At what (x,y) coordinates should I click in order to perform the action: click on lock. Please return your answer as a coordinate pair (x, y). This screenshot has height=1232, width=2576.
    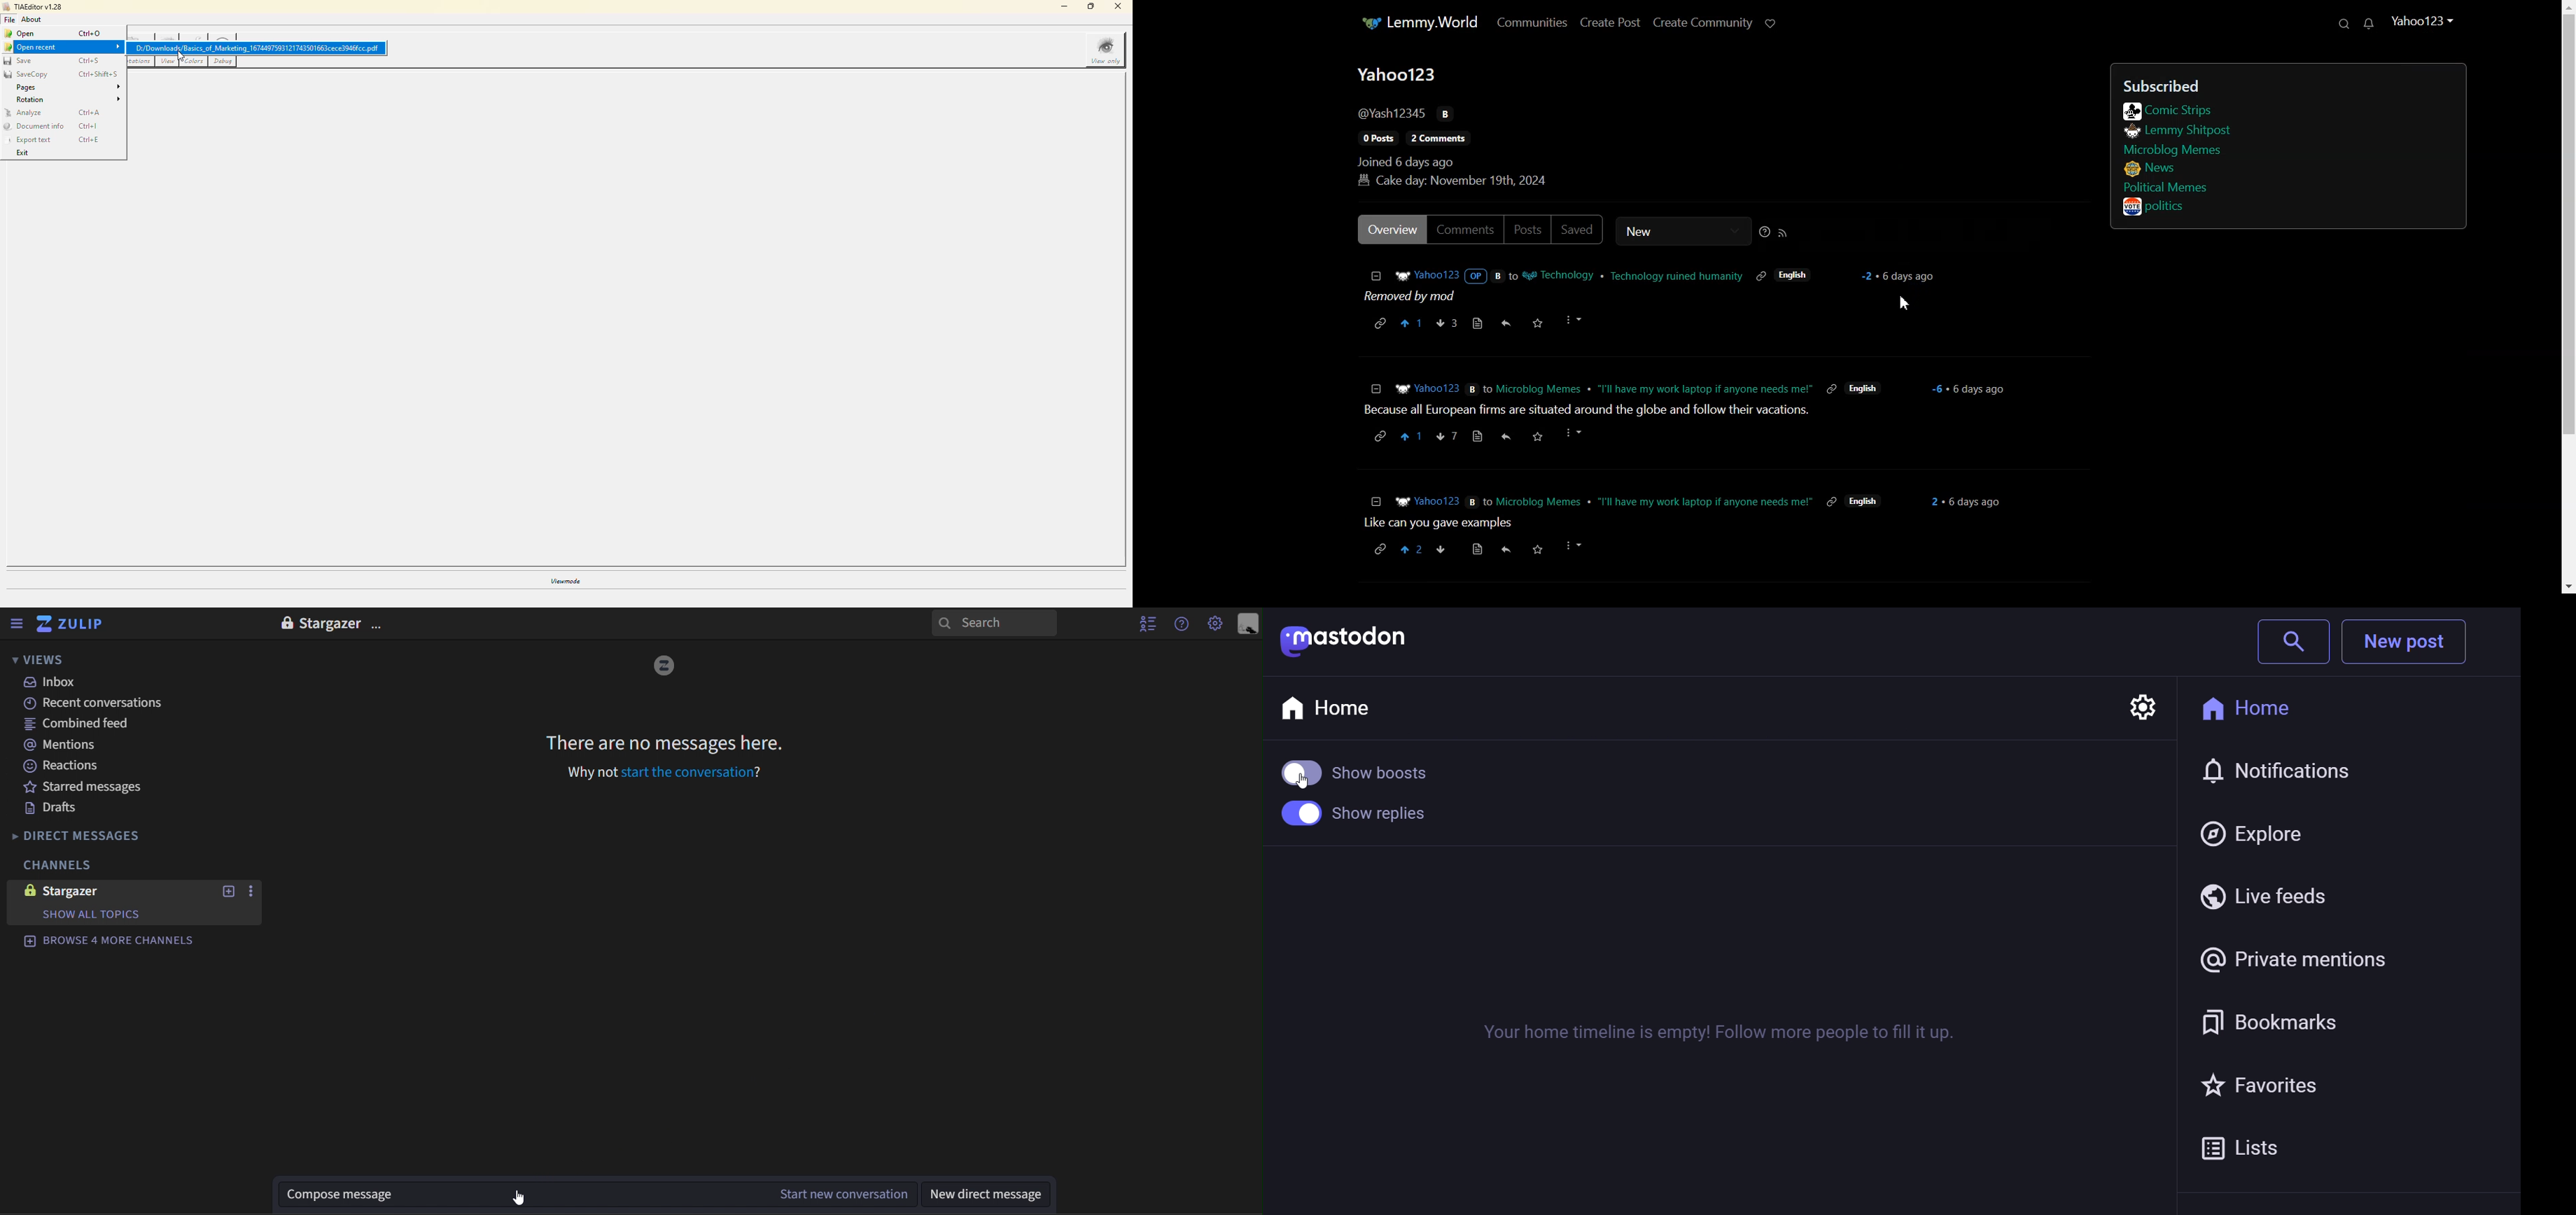
    Looking at the image, I should click on (286, 623).